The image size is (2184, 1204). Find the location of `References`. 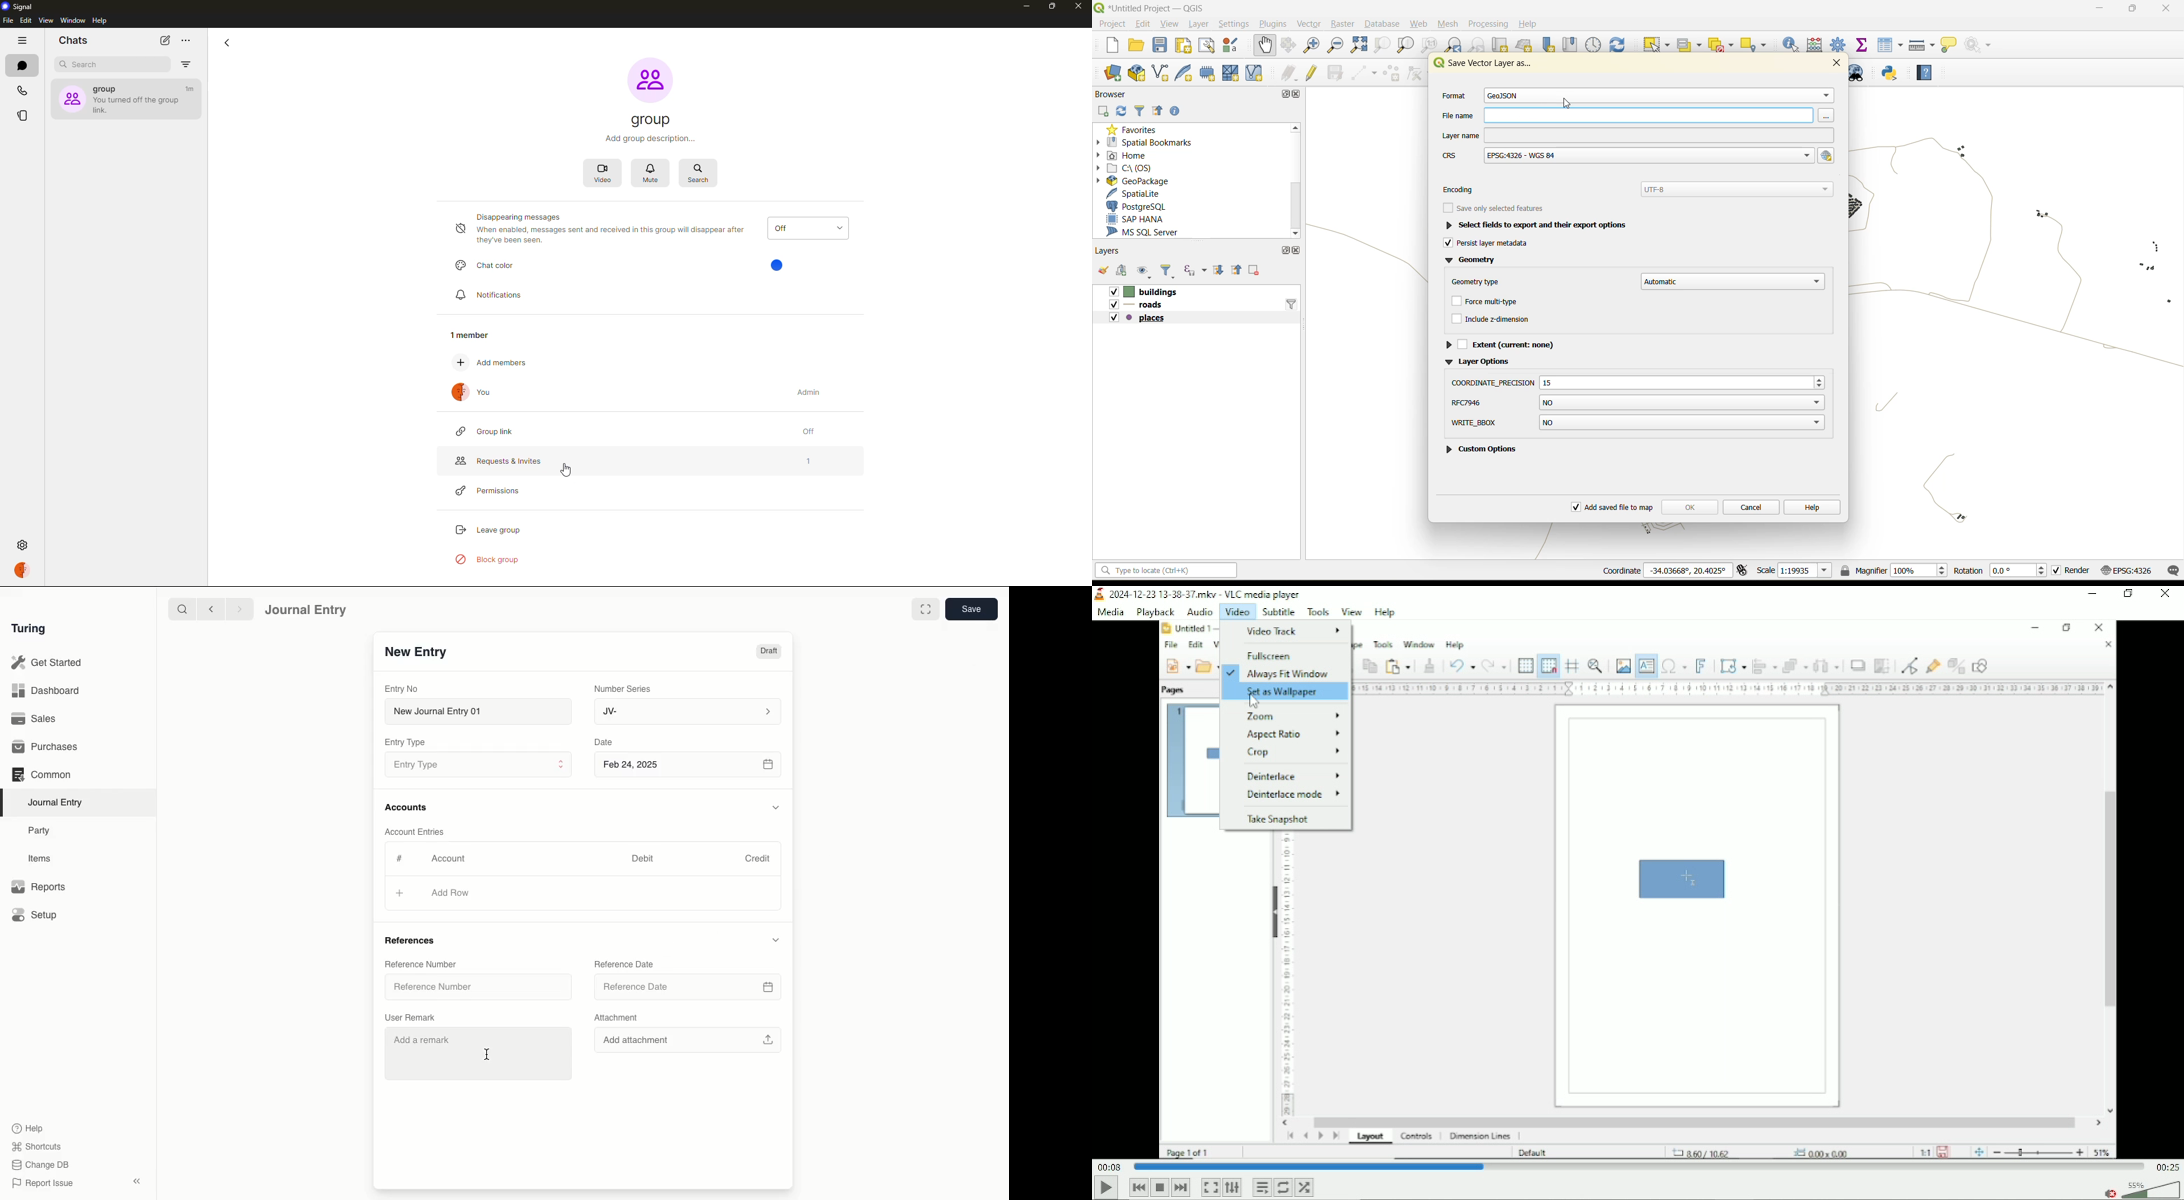

References is located at coordinates (415, 941).